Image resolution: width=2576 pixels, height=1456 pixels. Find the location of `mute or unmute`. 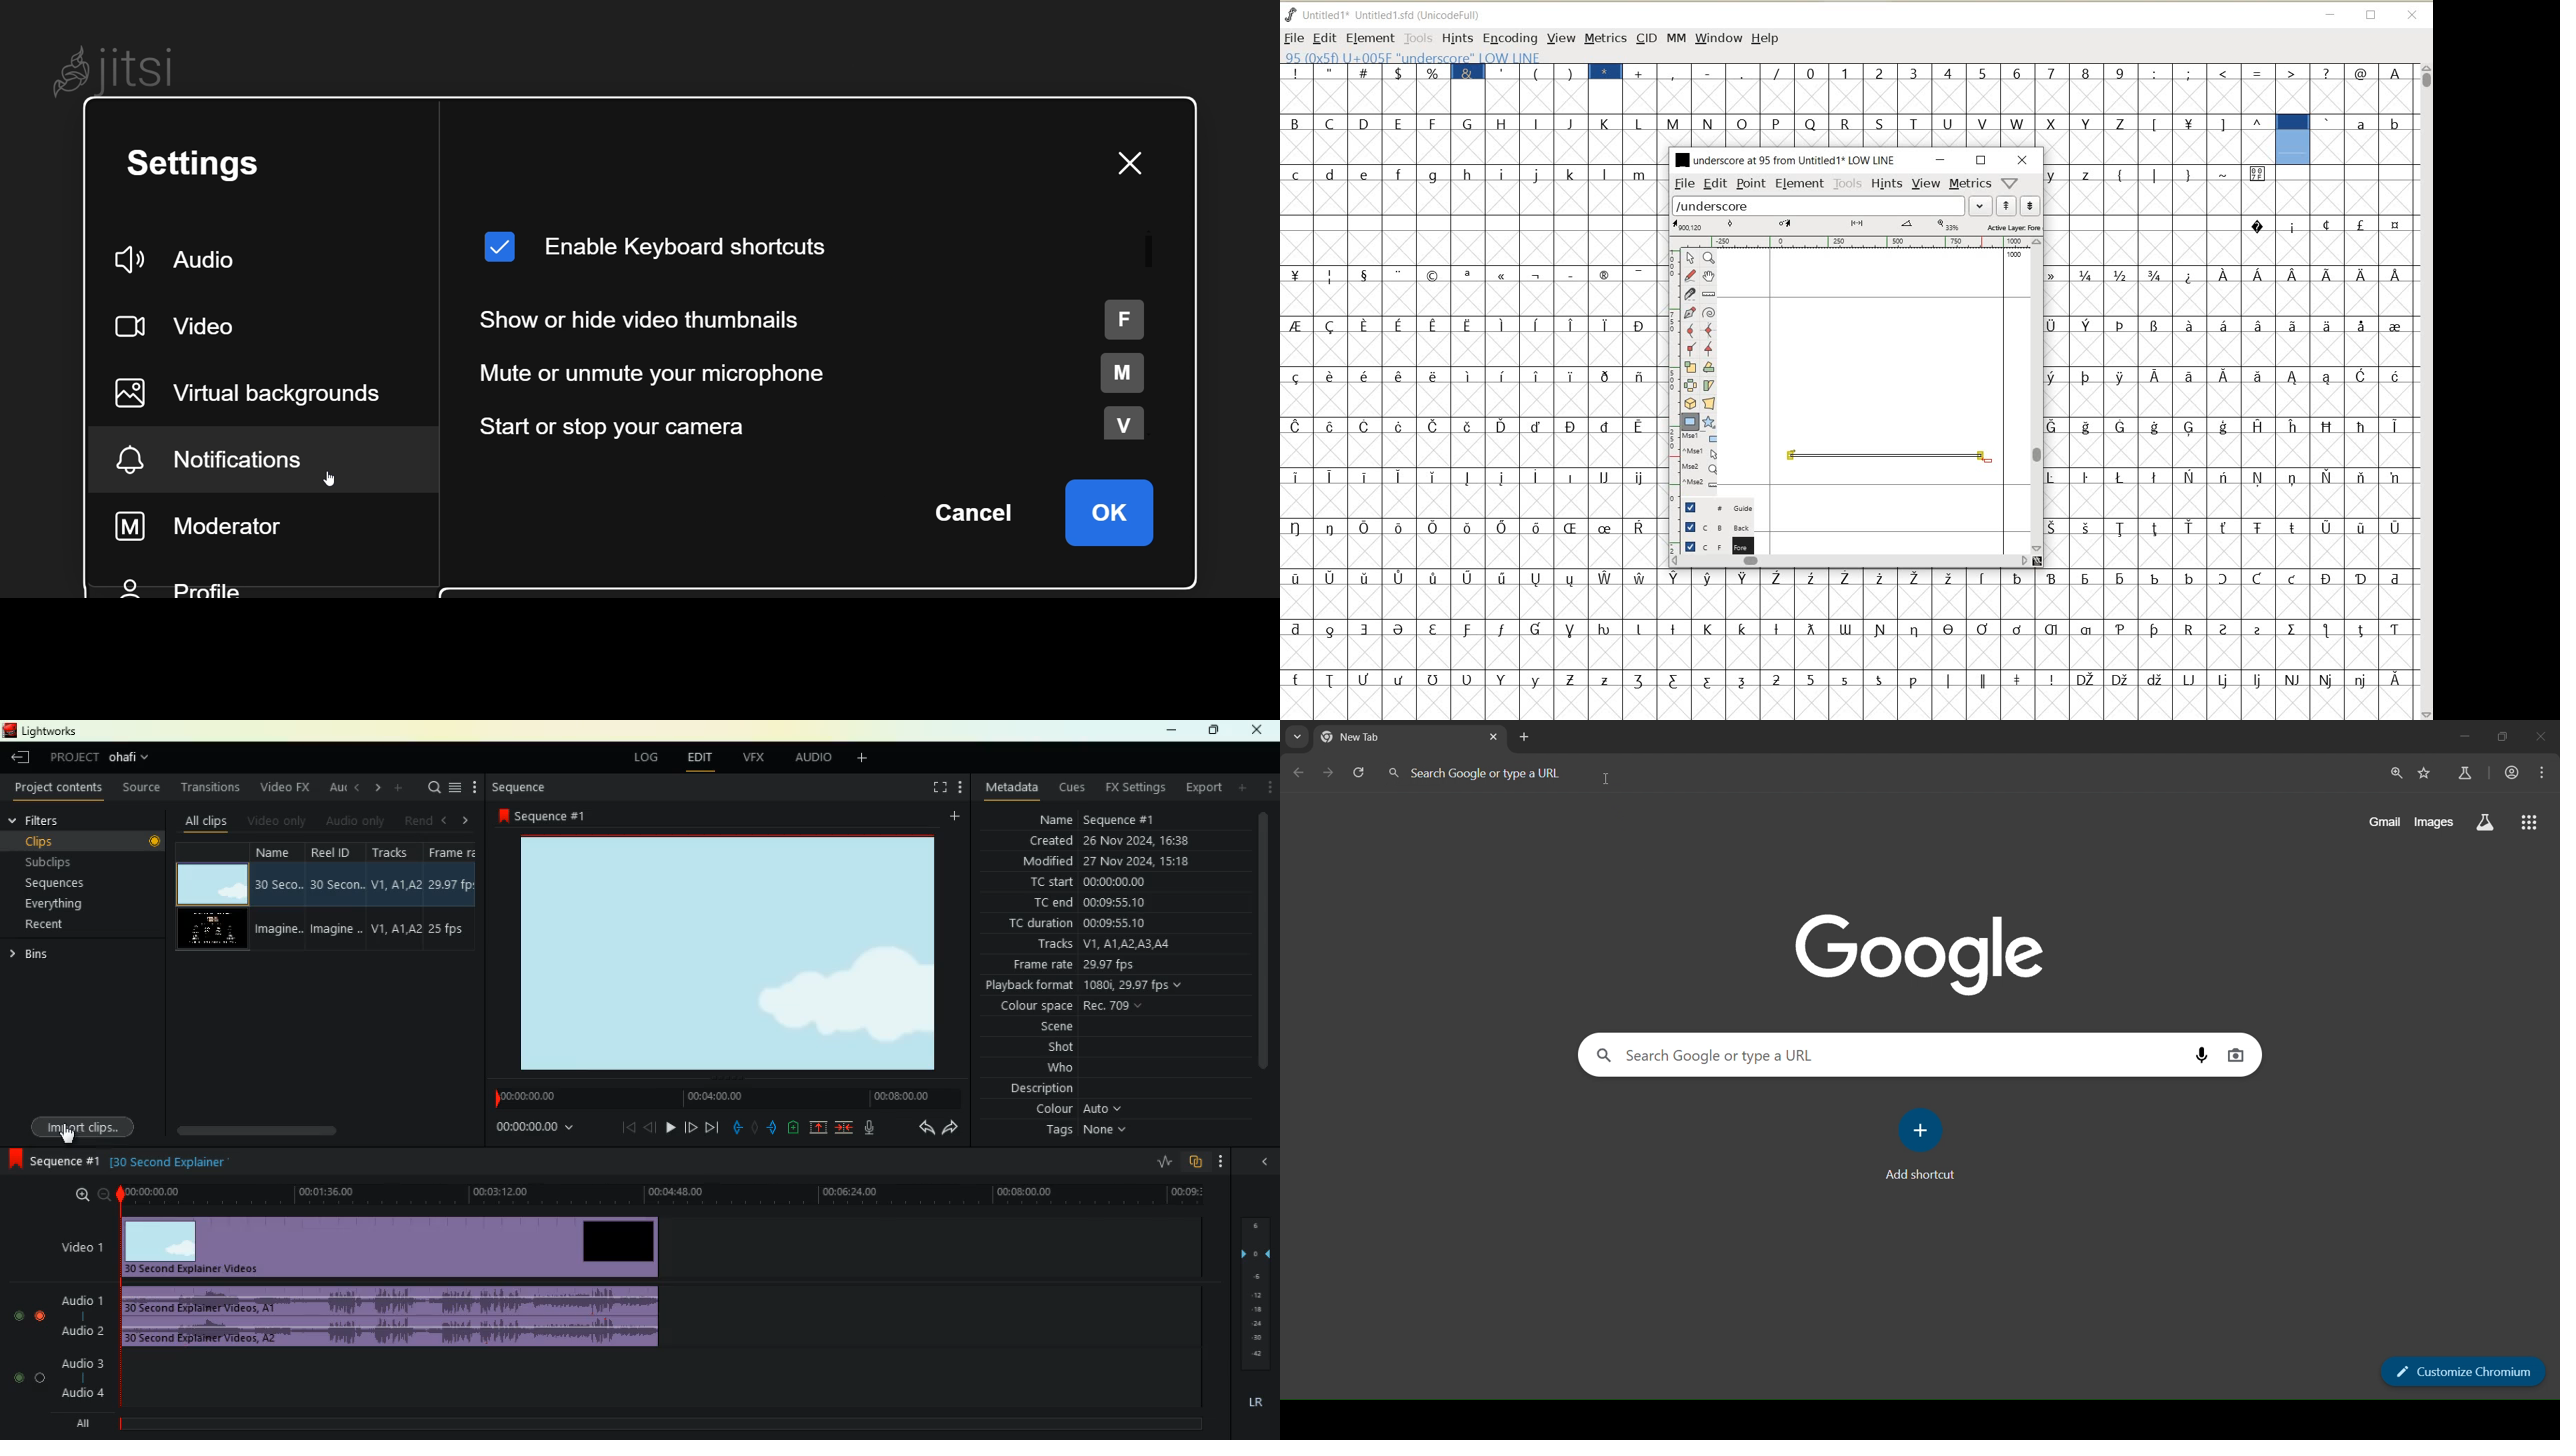

mute or unmute is located at coordinates (819, 375).